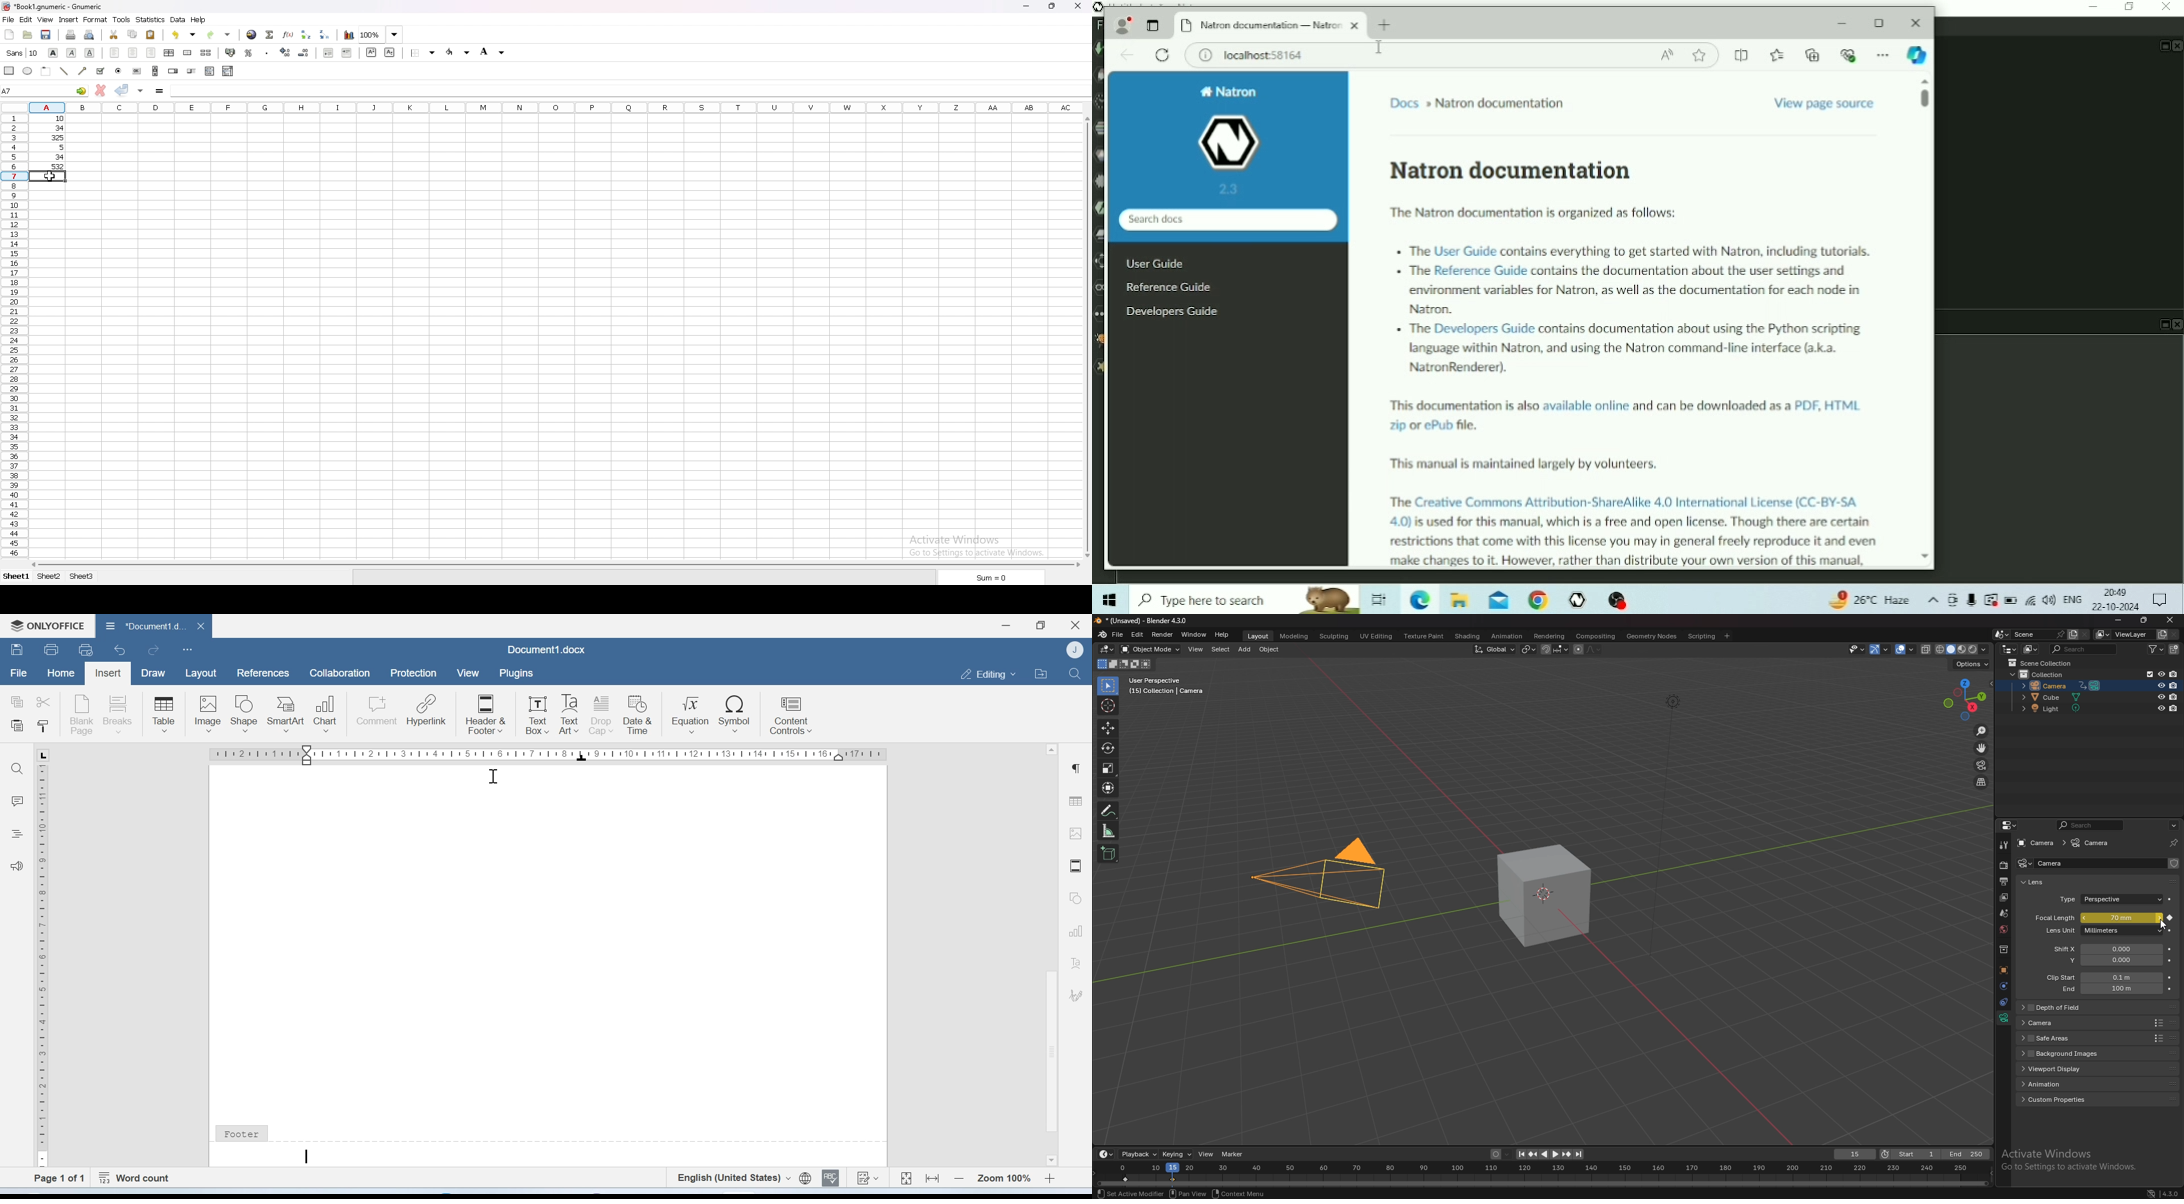 This screenshot has width=2184, height=1204. Describe the element at coordinates (44, 963) in the screenshot. I see `Scale` at that location.